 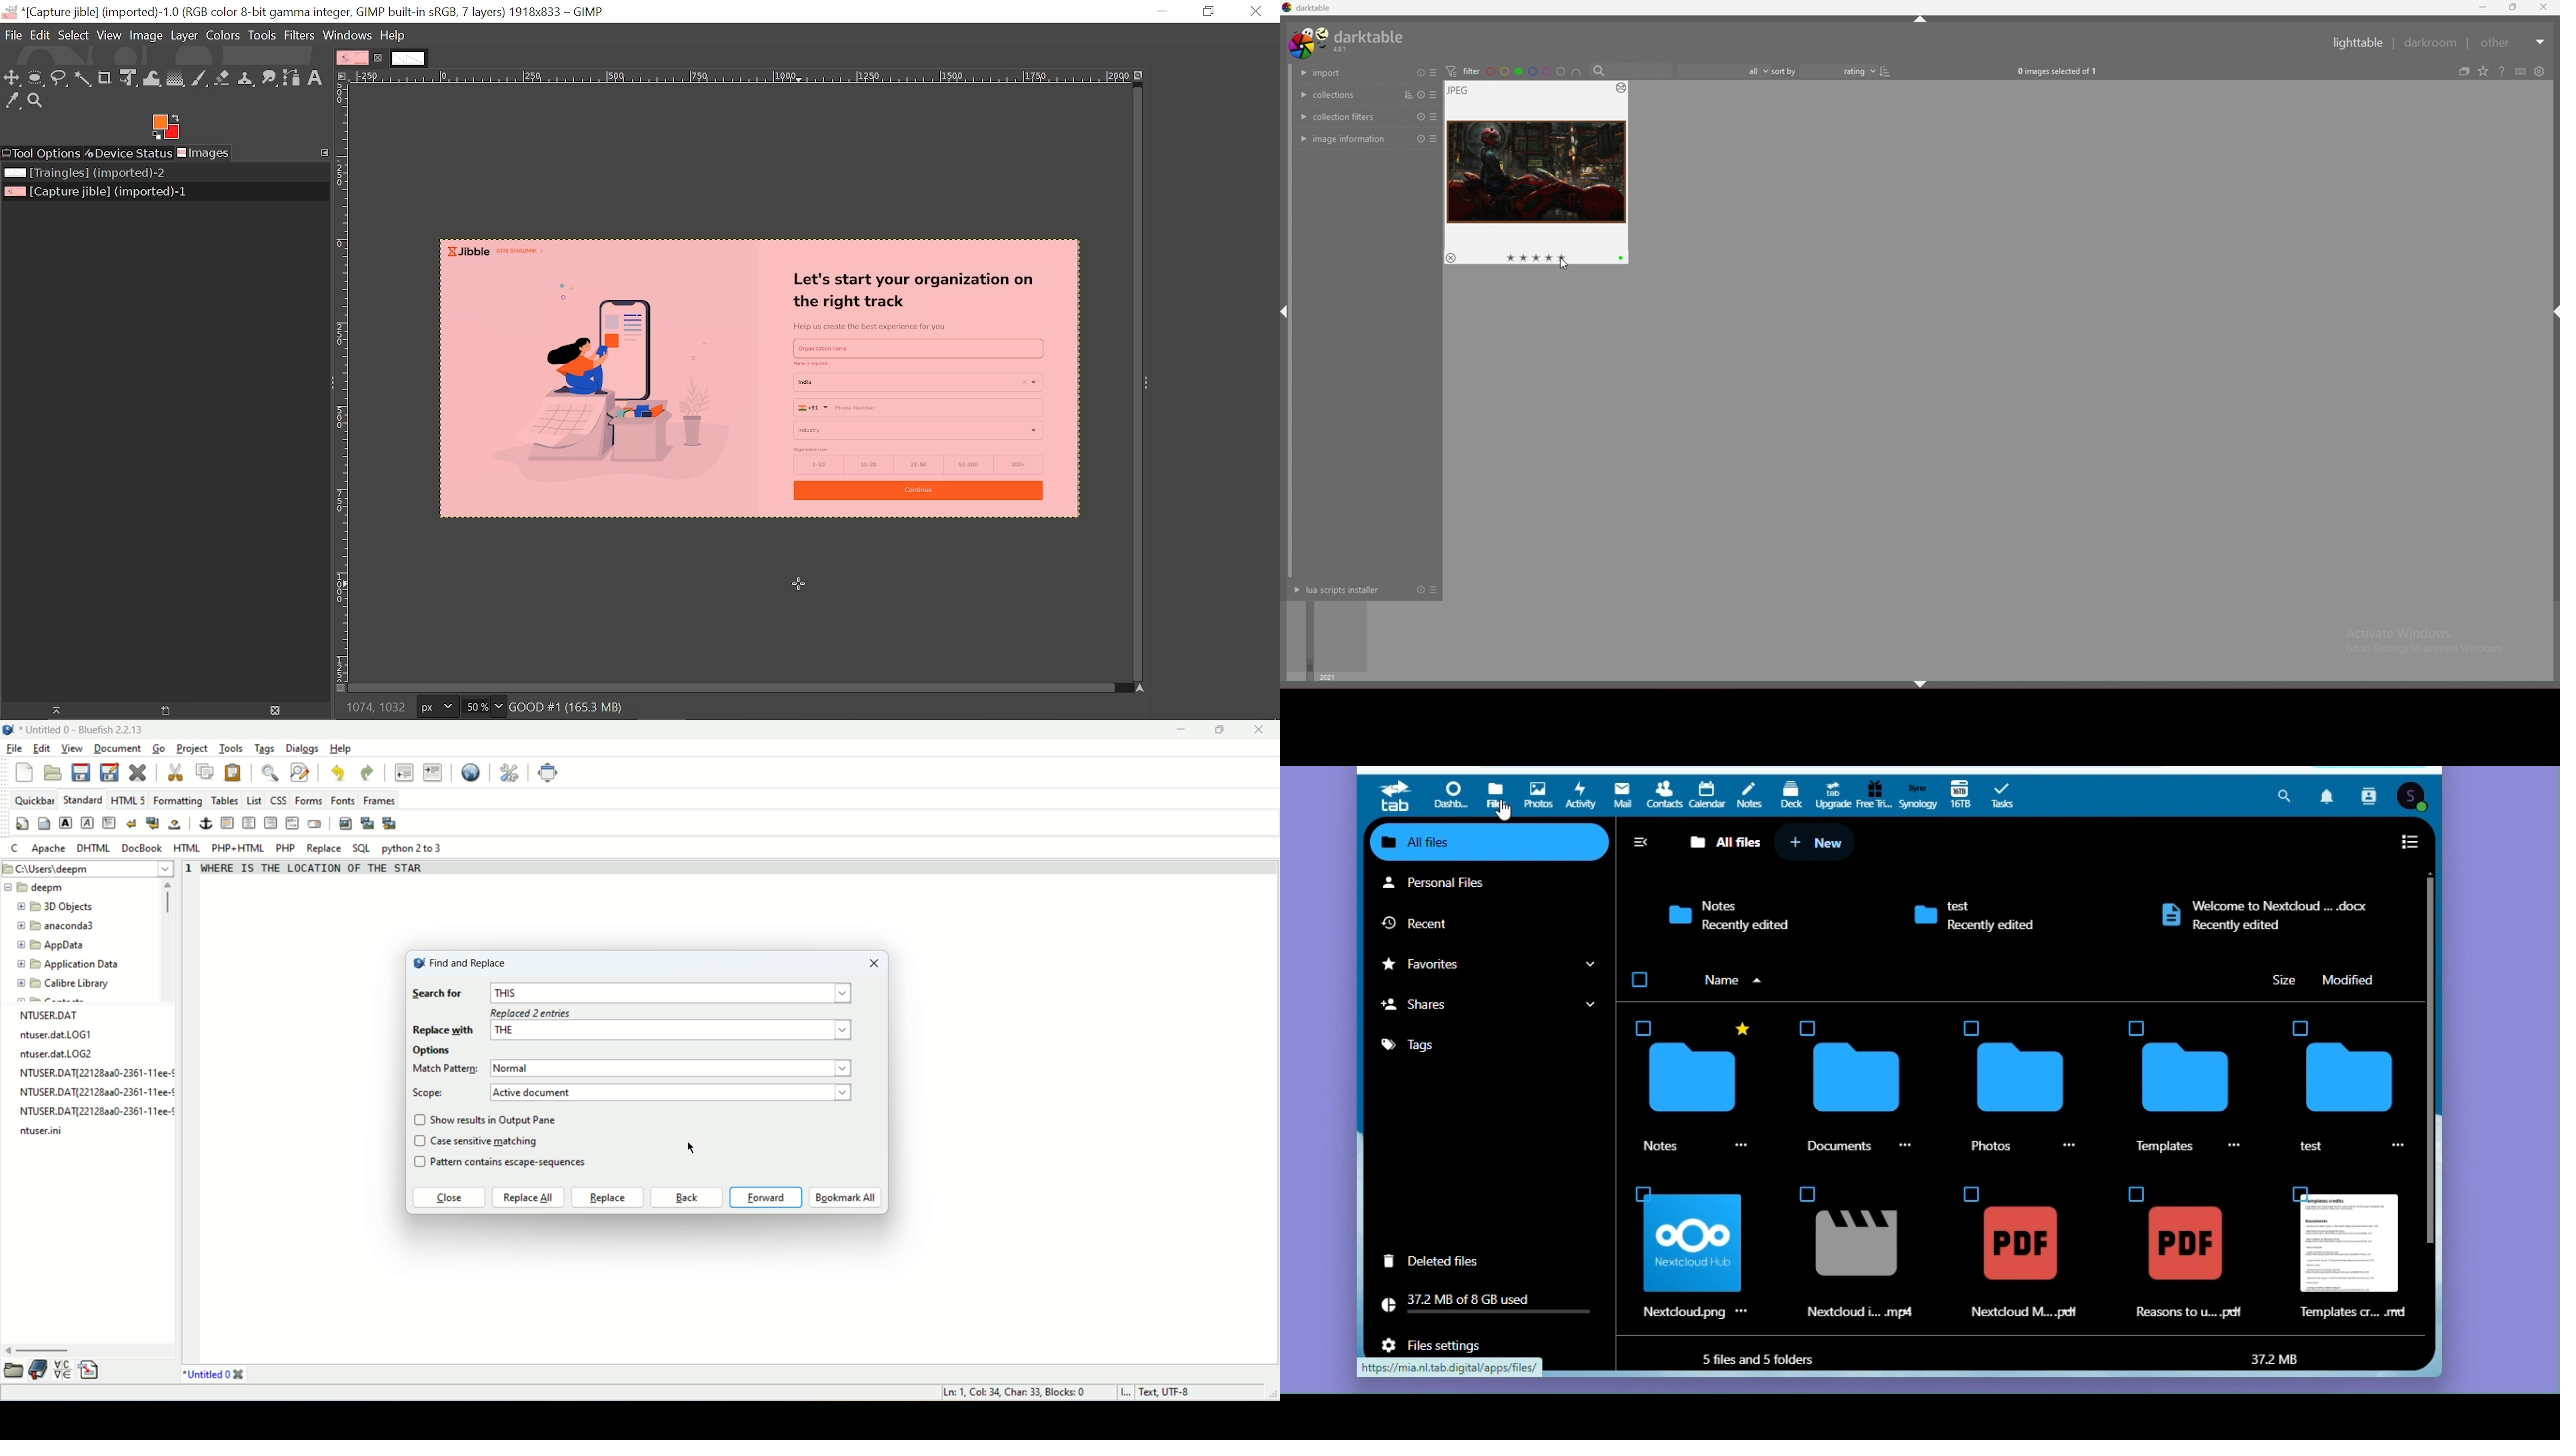 I want to click on Image, so click(x=147, y=35).